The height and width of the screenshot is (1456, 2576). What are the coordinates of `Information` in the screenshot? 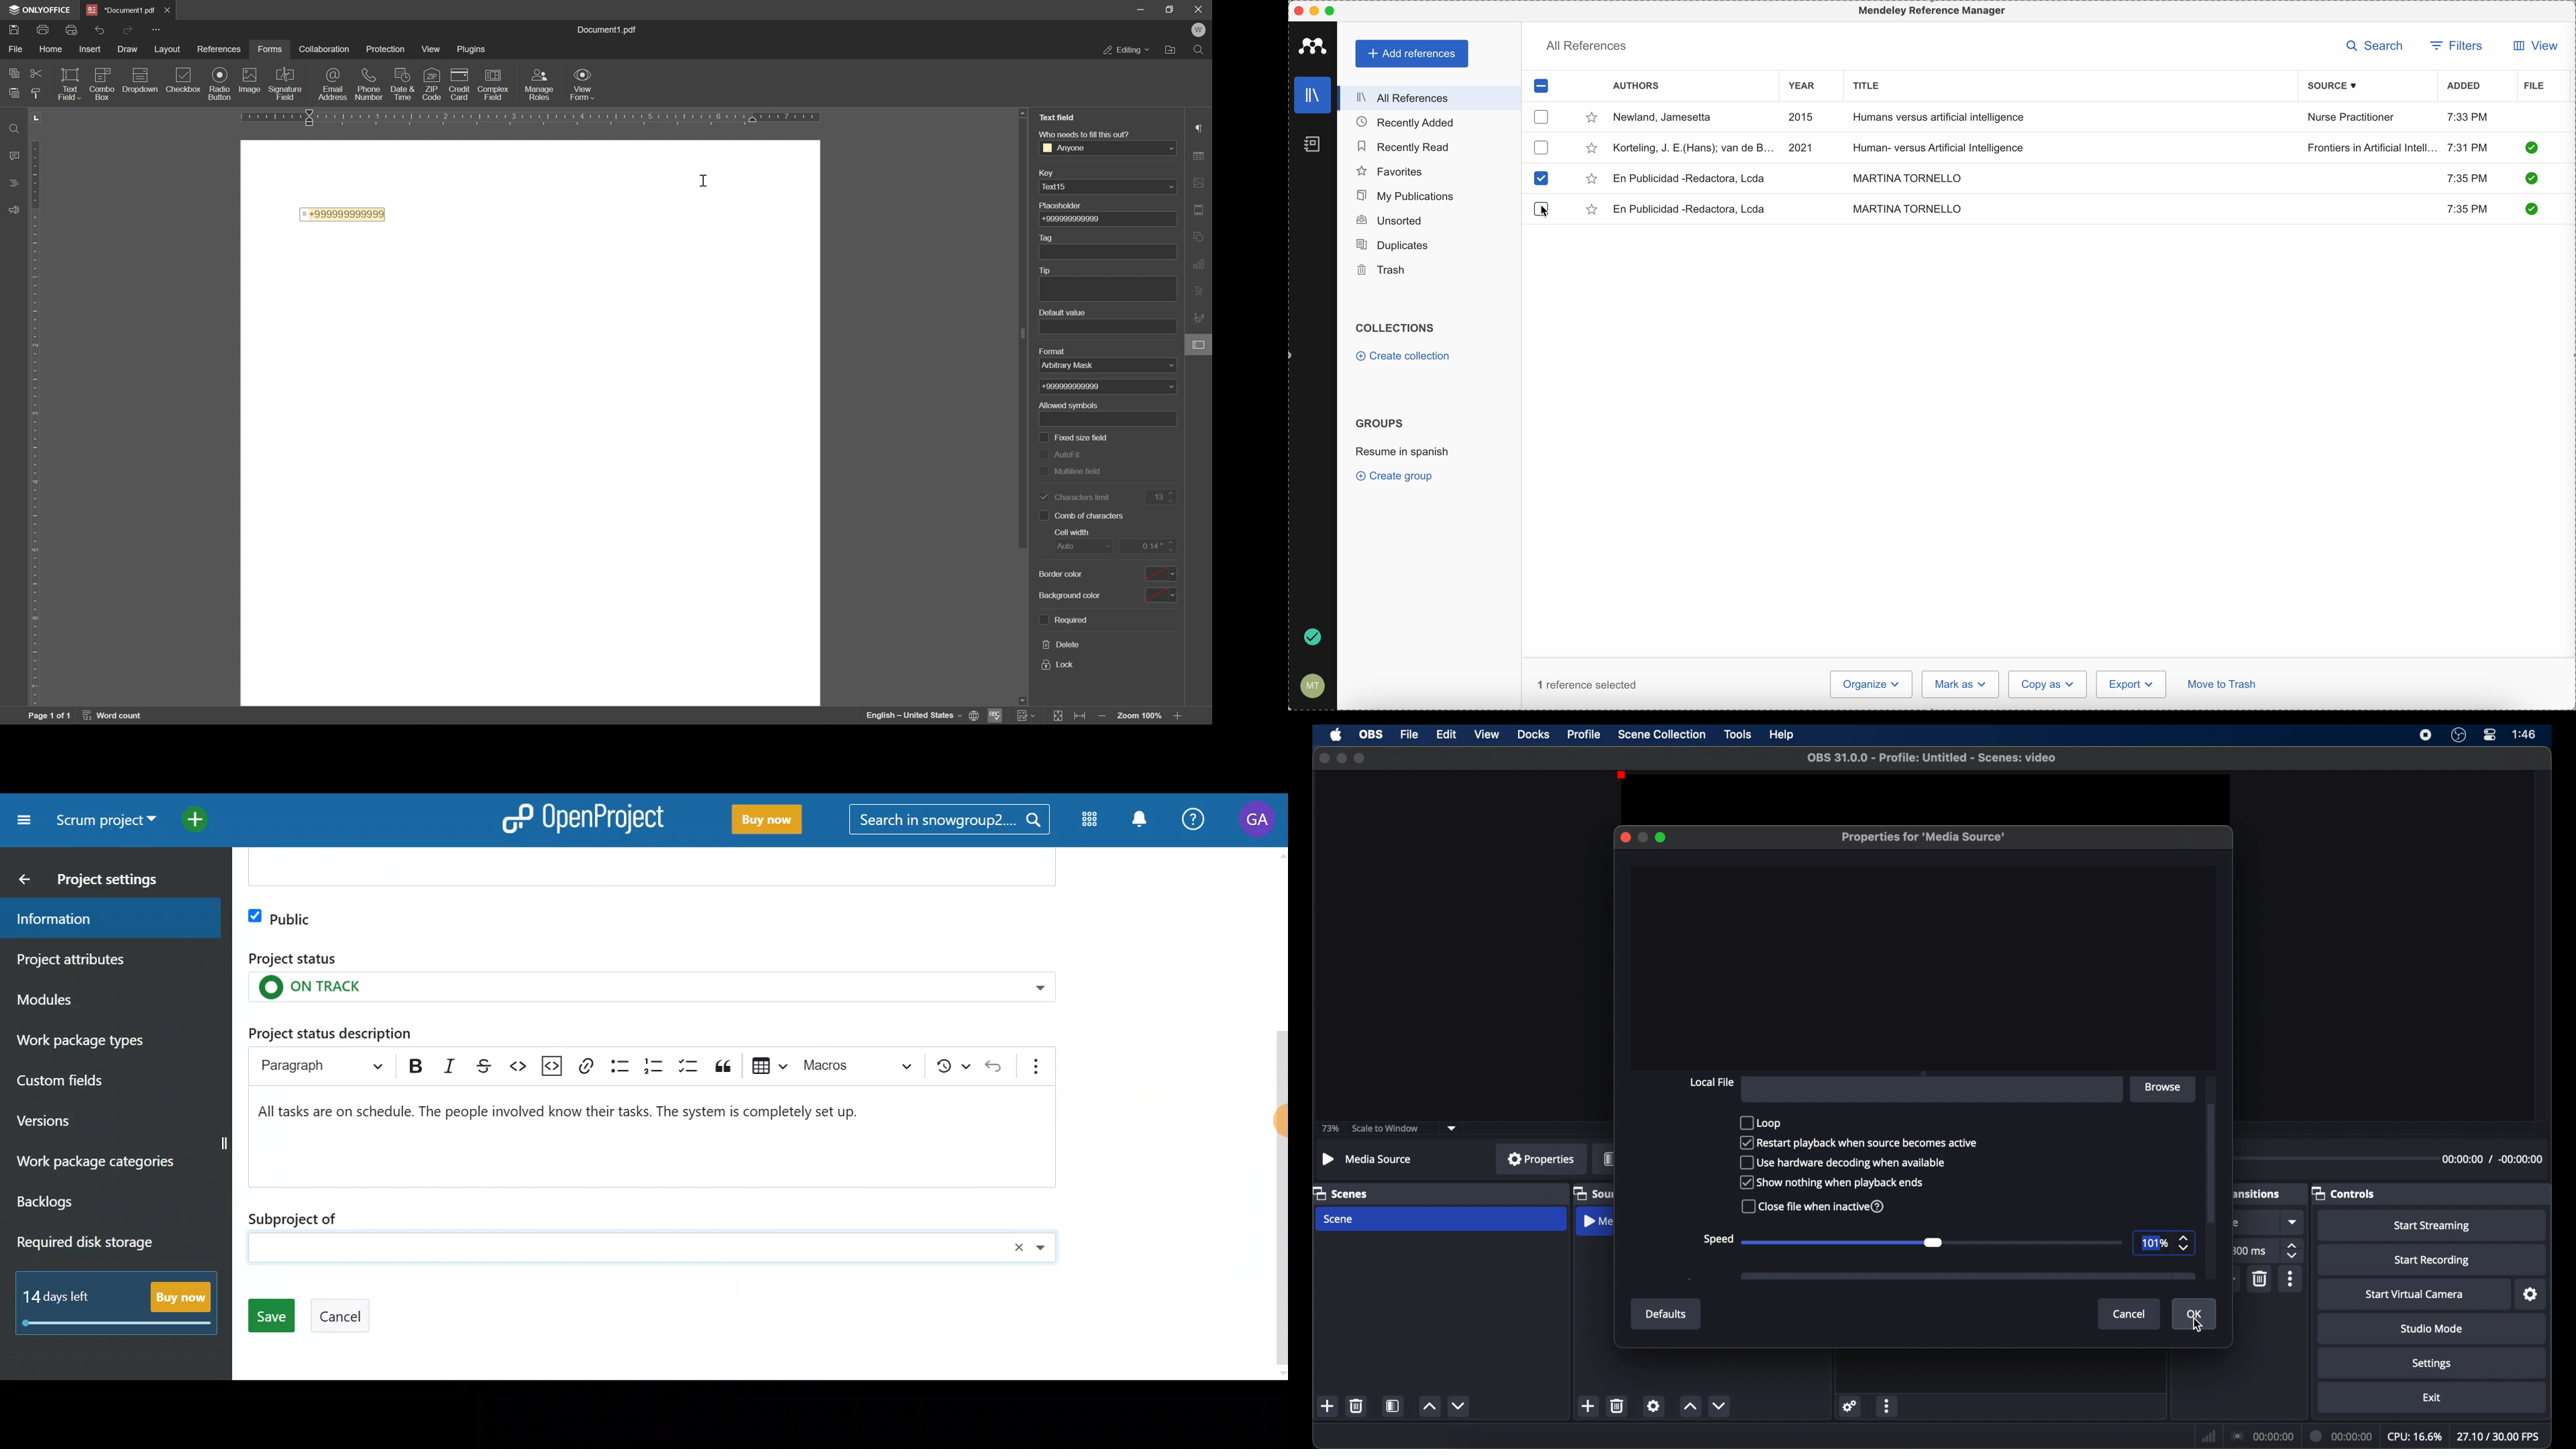 It's located at (104, 918).